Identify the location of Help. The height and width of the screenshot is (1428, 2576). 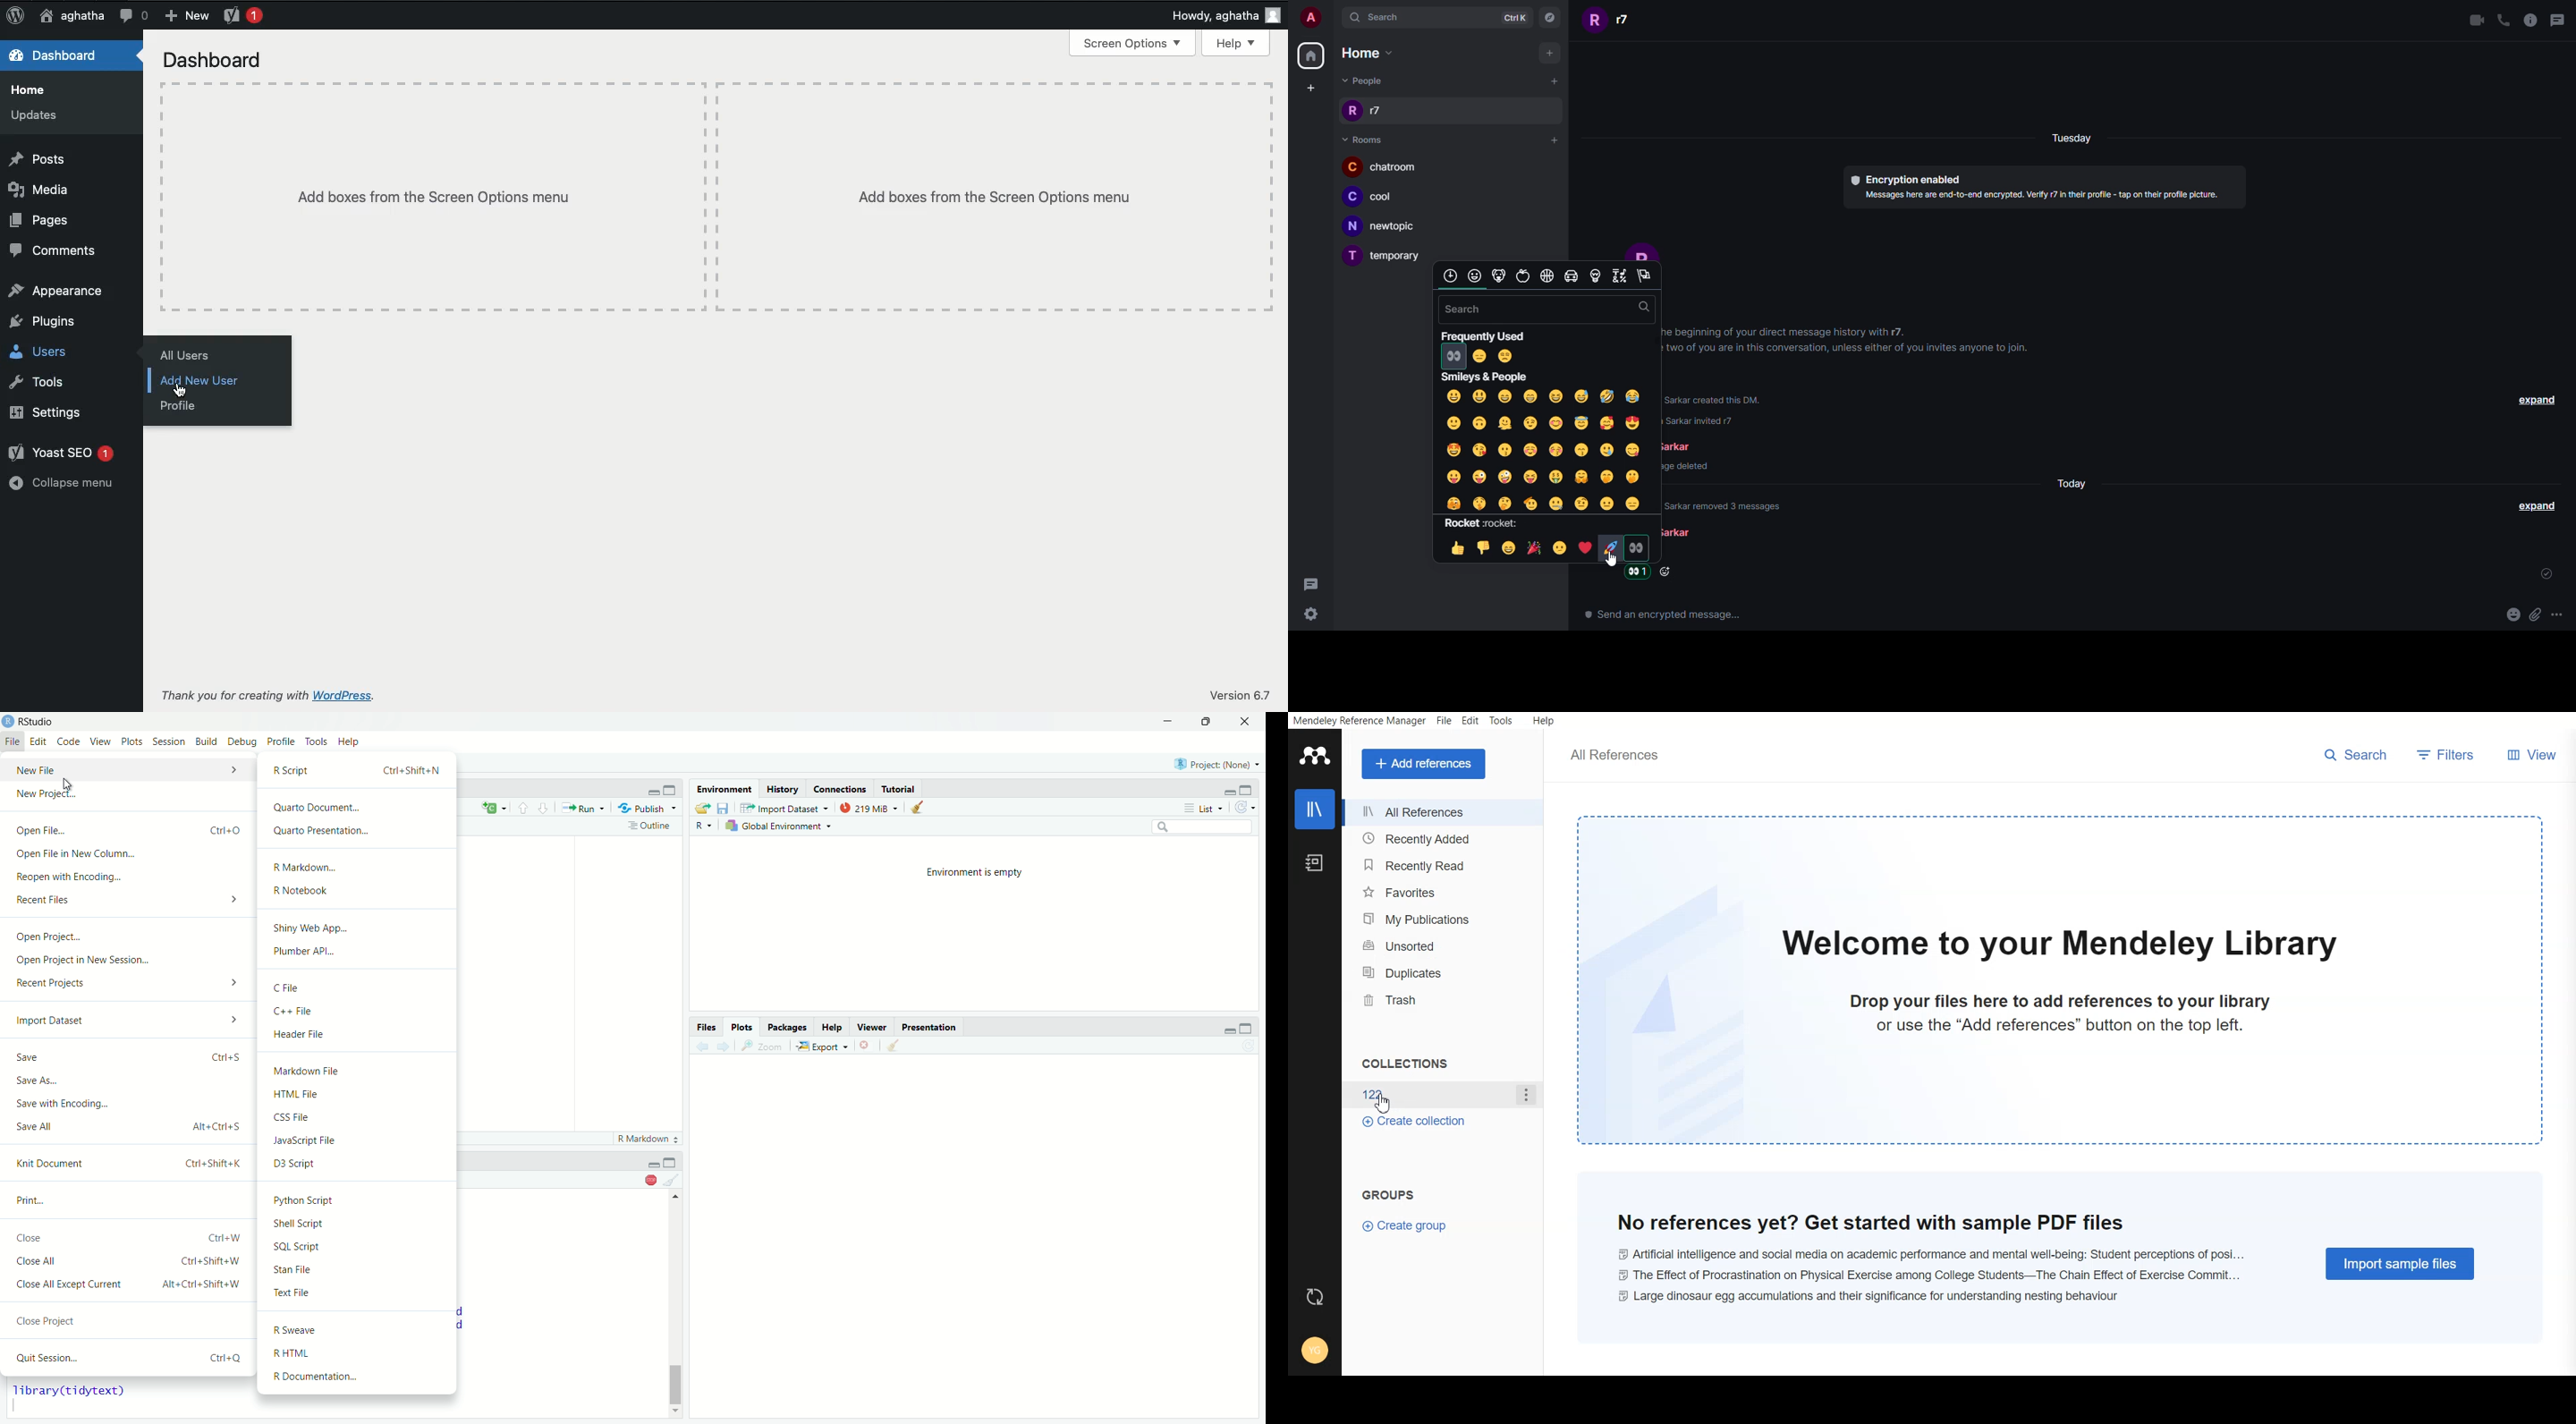
(1544, 720).